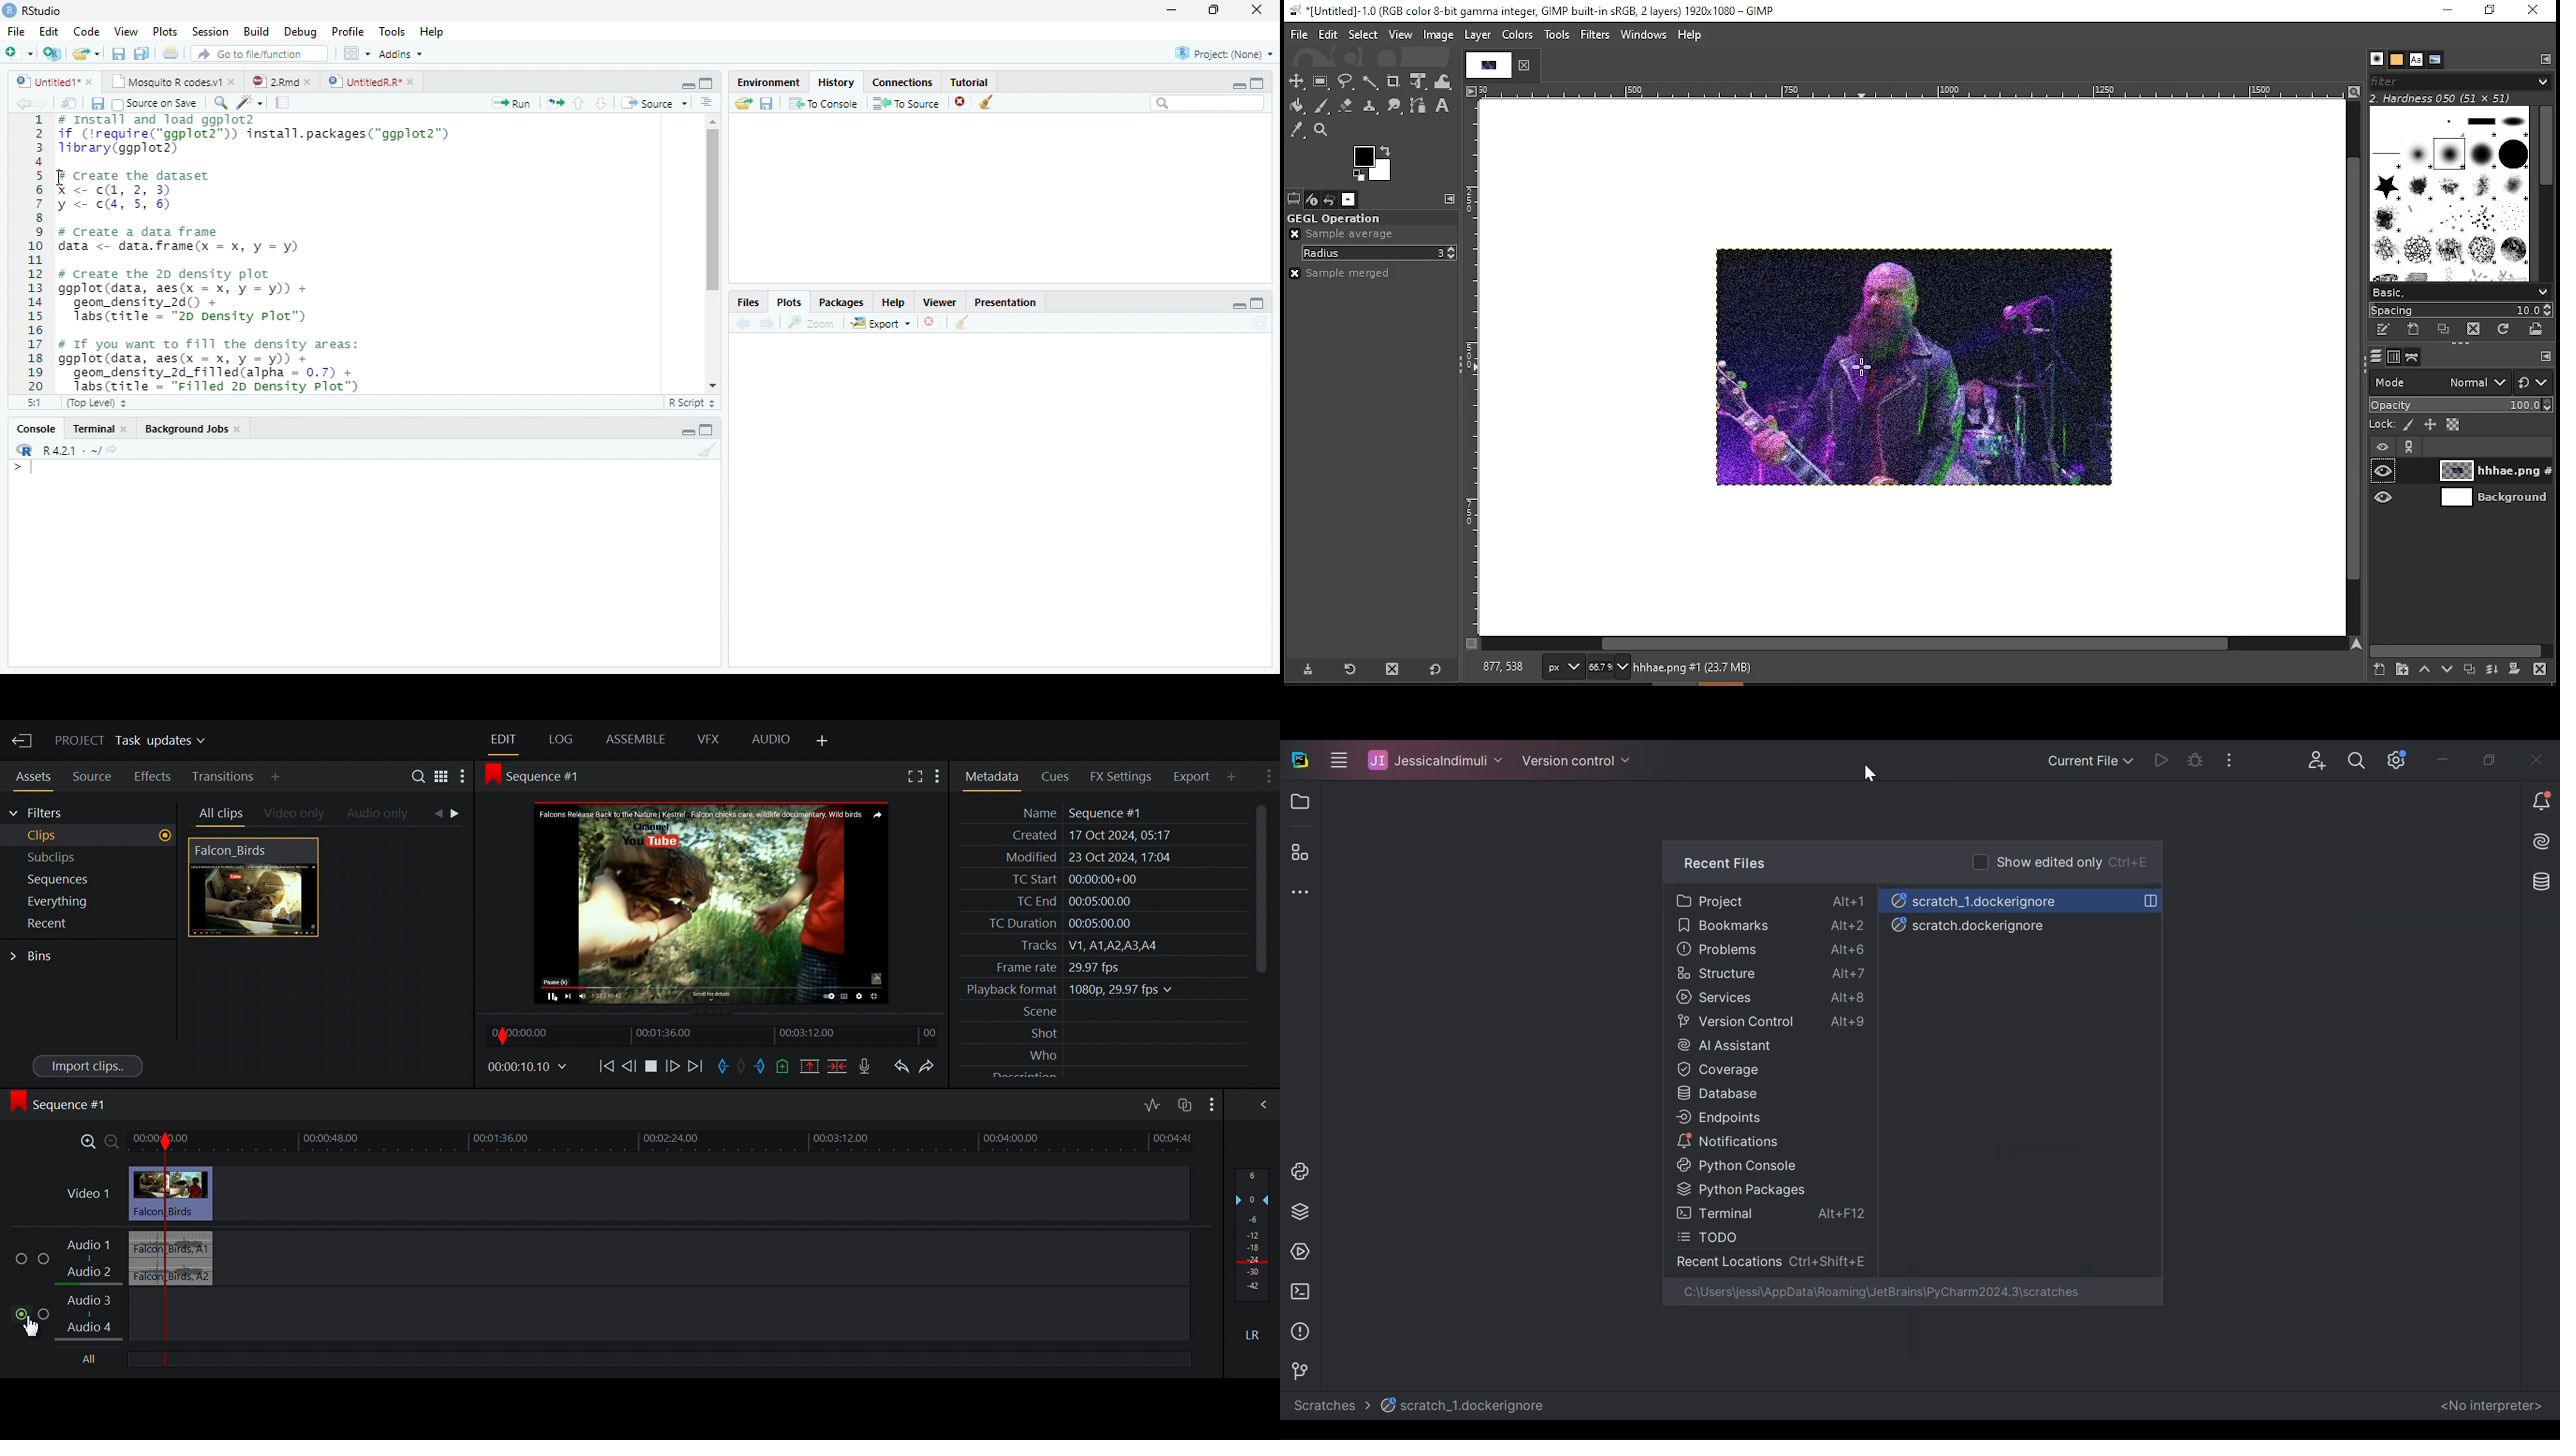 This screenshot has width=2576, height=1456. I want to click on Tools, so click(393, 32).